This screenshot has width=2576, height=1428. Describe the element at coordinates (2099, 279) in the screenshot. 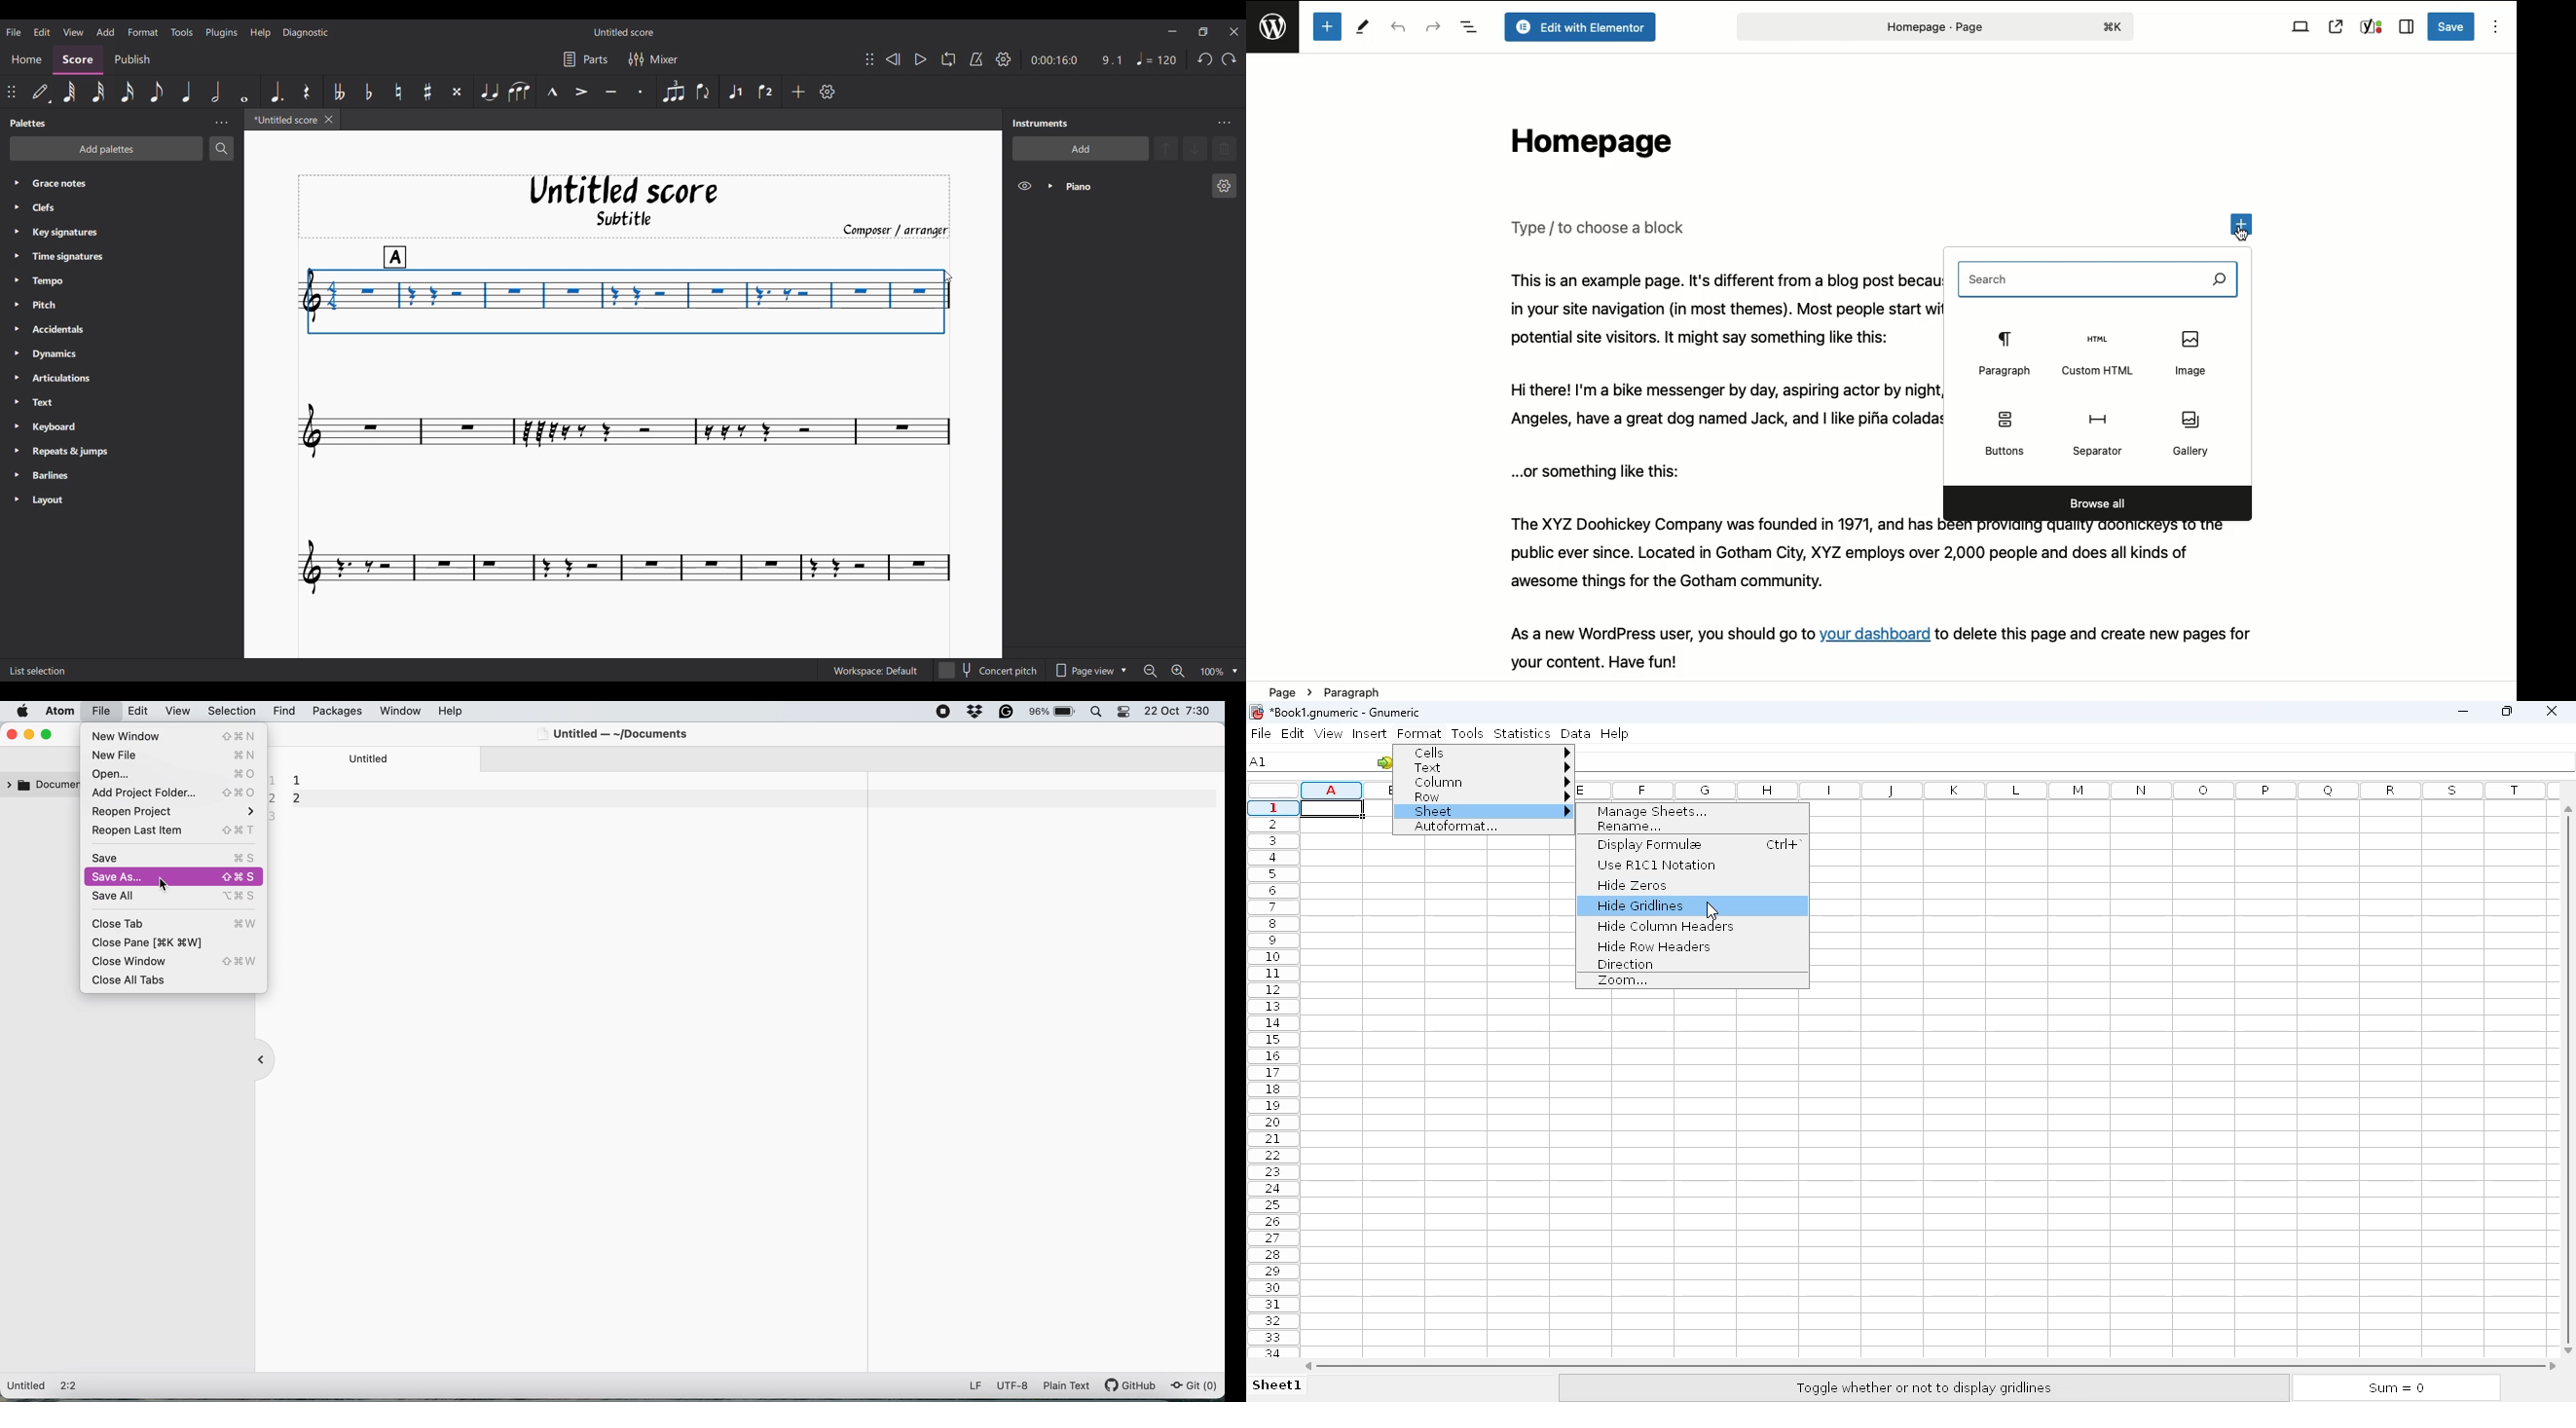

I see `Search` at that location.